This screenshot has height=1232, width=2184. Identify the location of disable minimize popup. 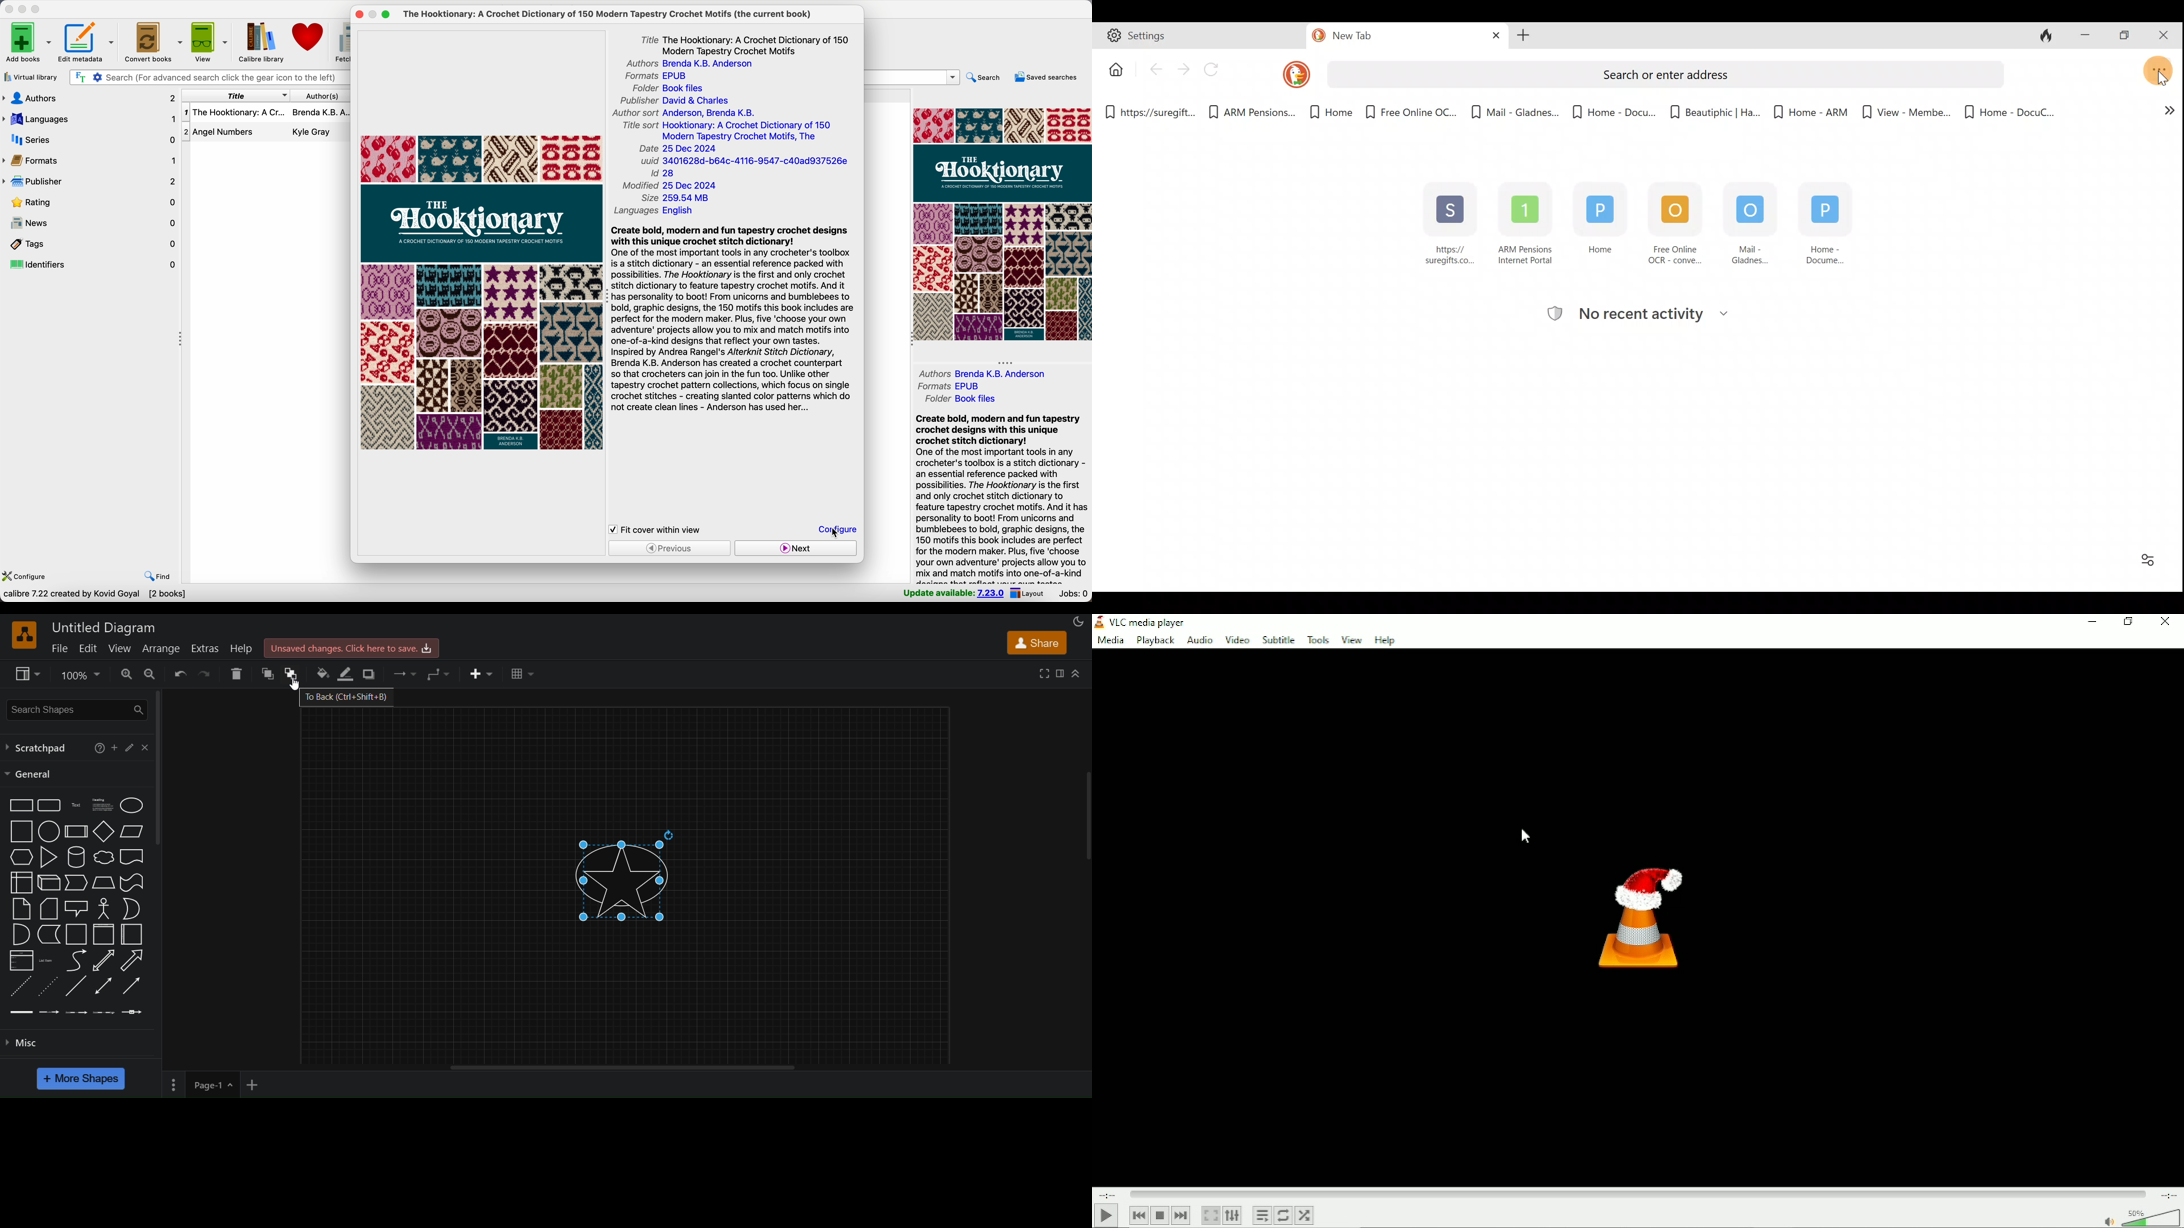
(375, 15).